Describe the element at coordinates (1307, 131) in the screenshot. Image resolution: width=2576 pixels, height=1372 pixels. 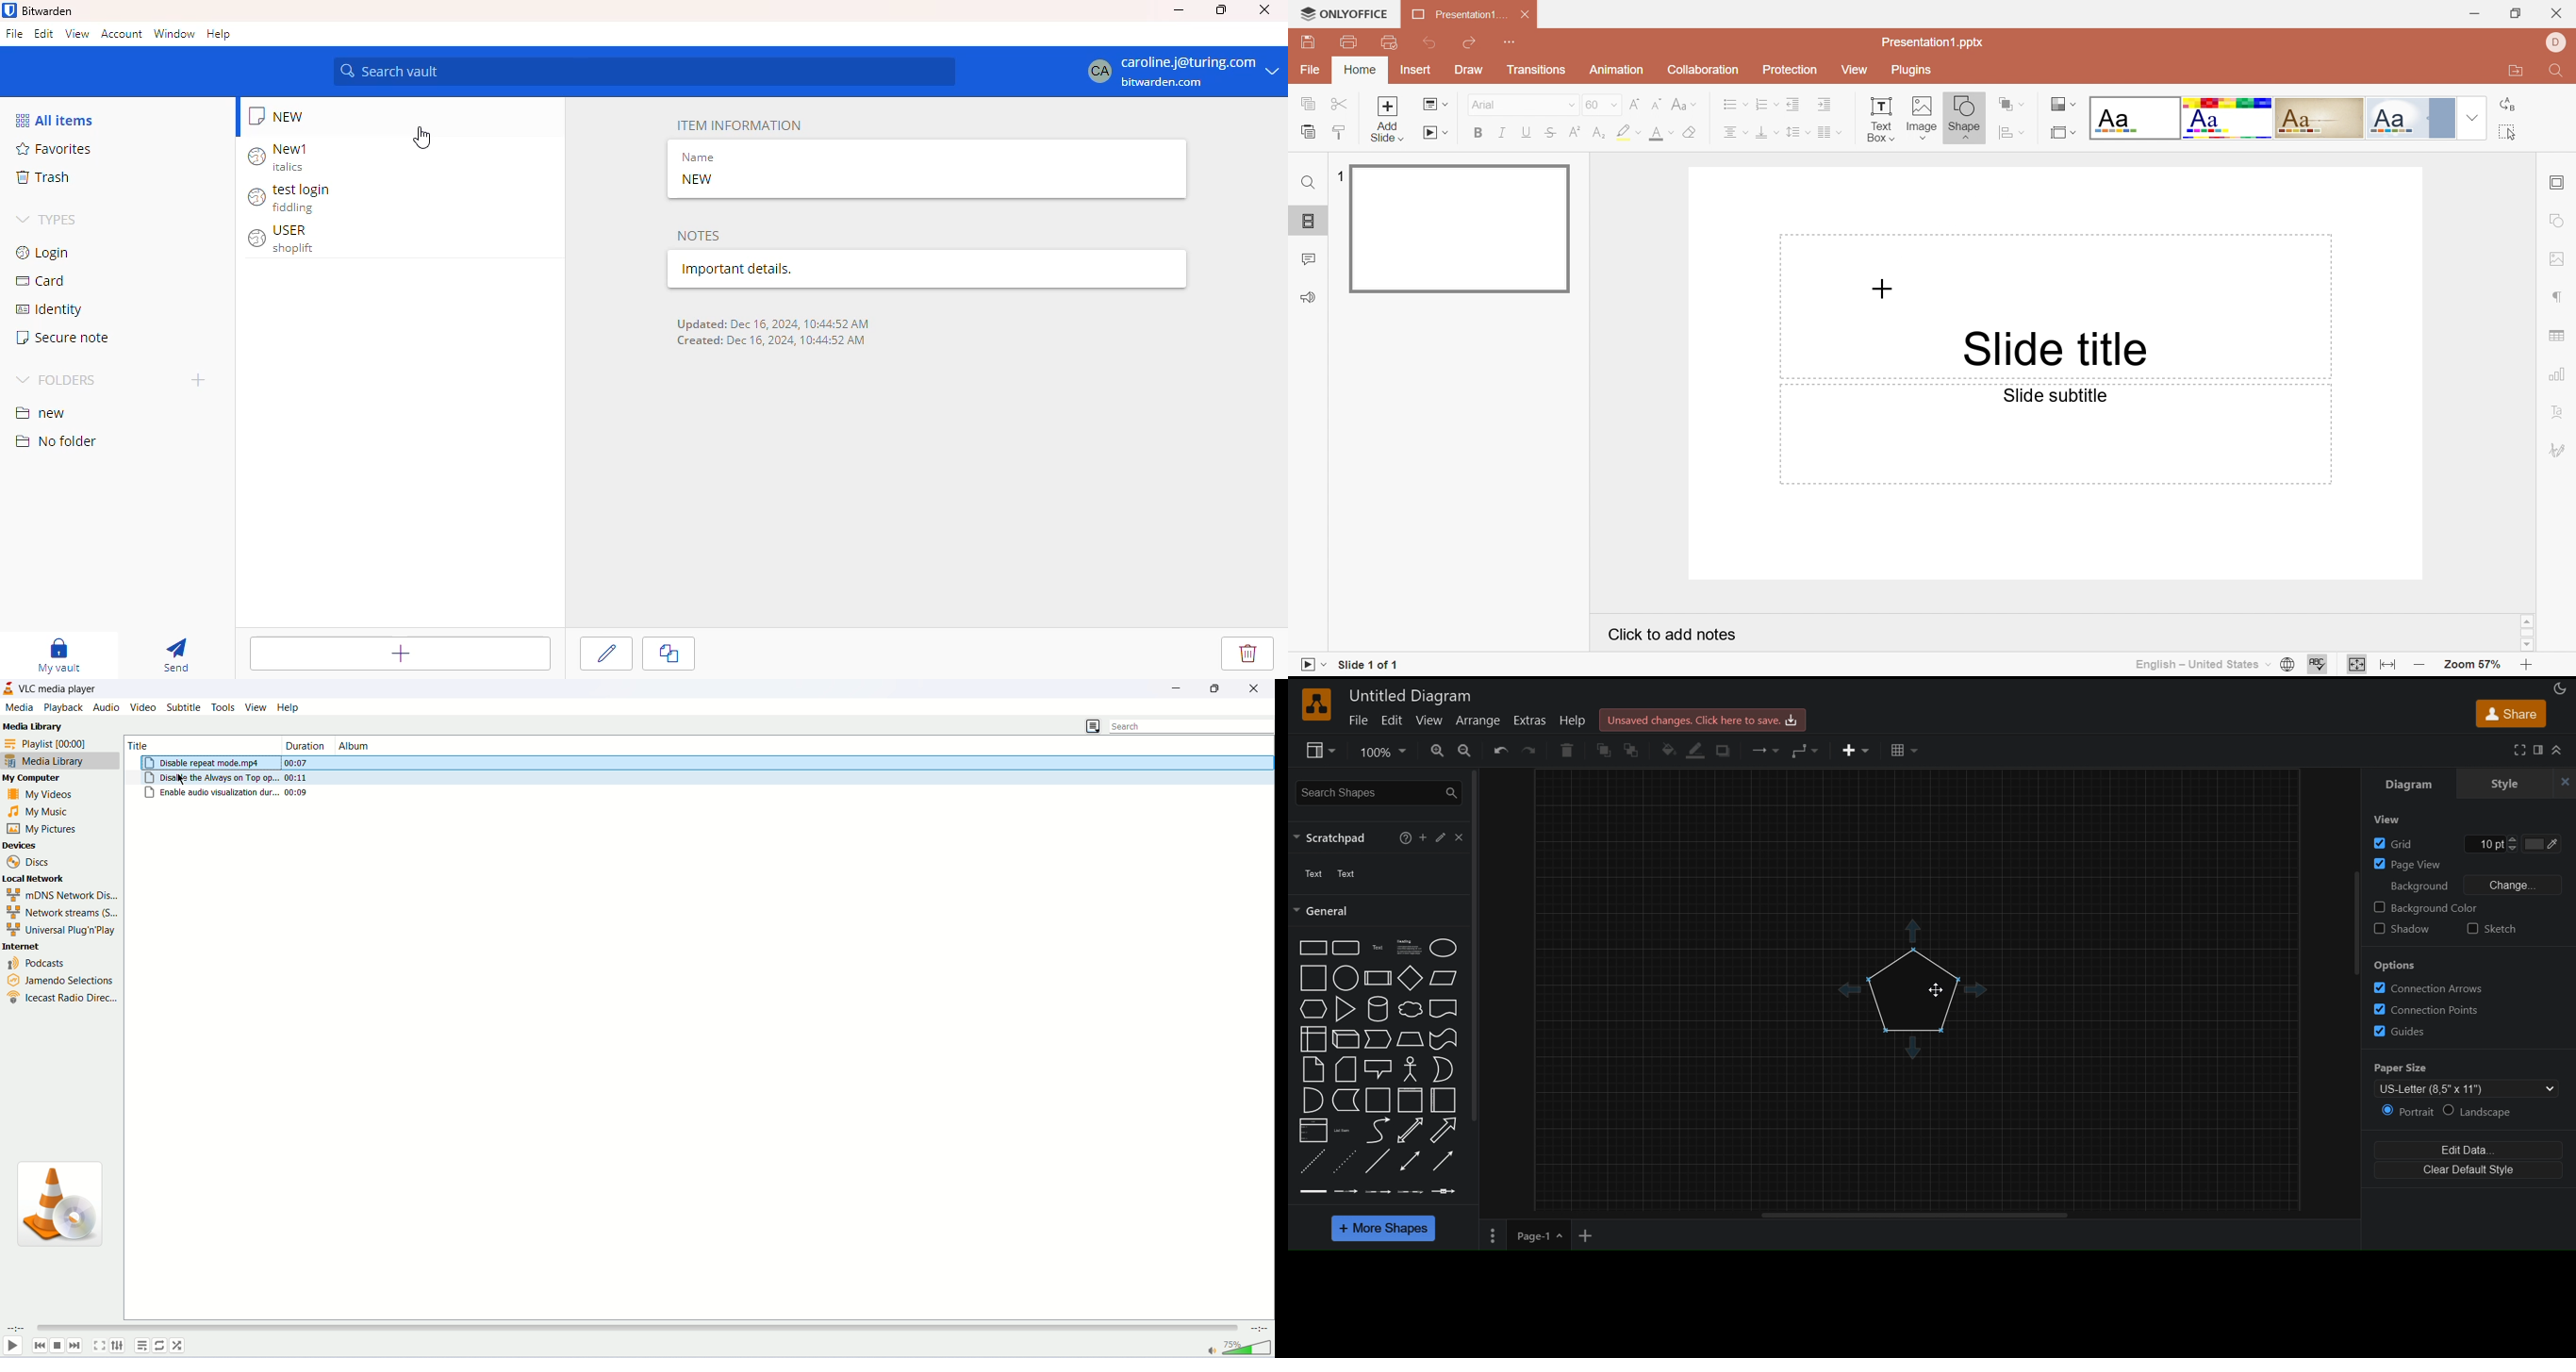
I see `Paste` at that location.